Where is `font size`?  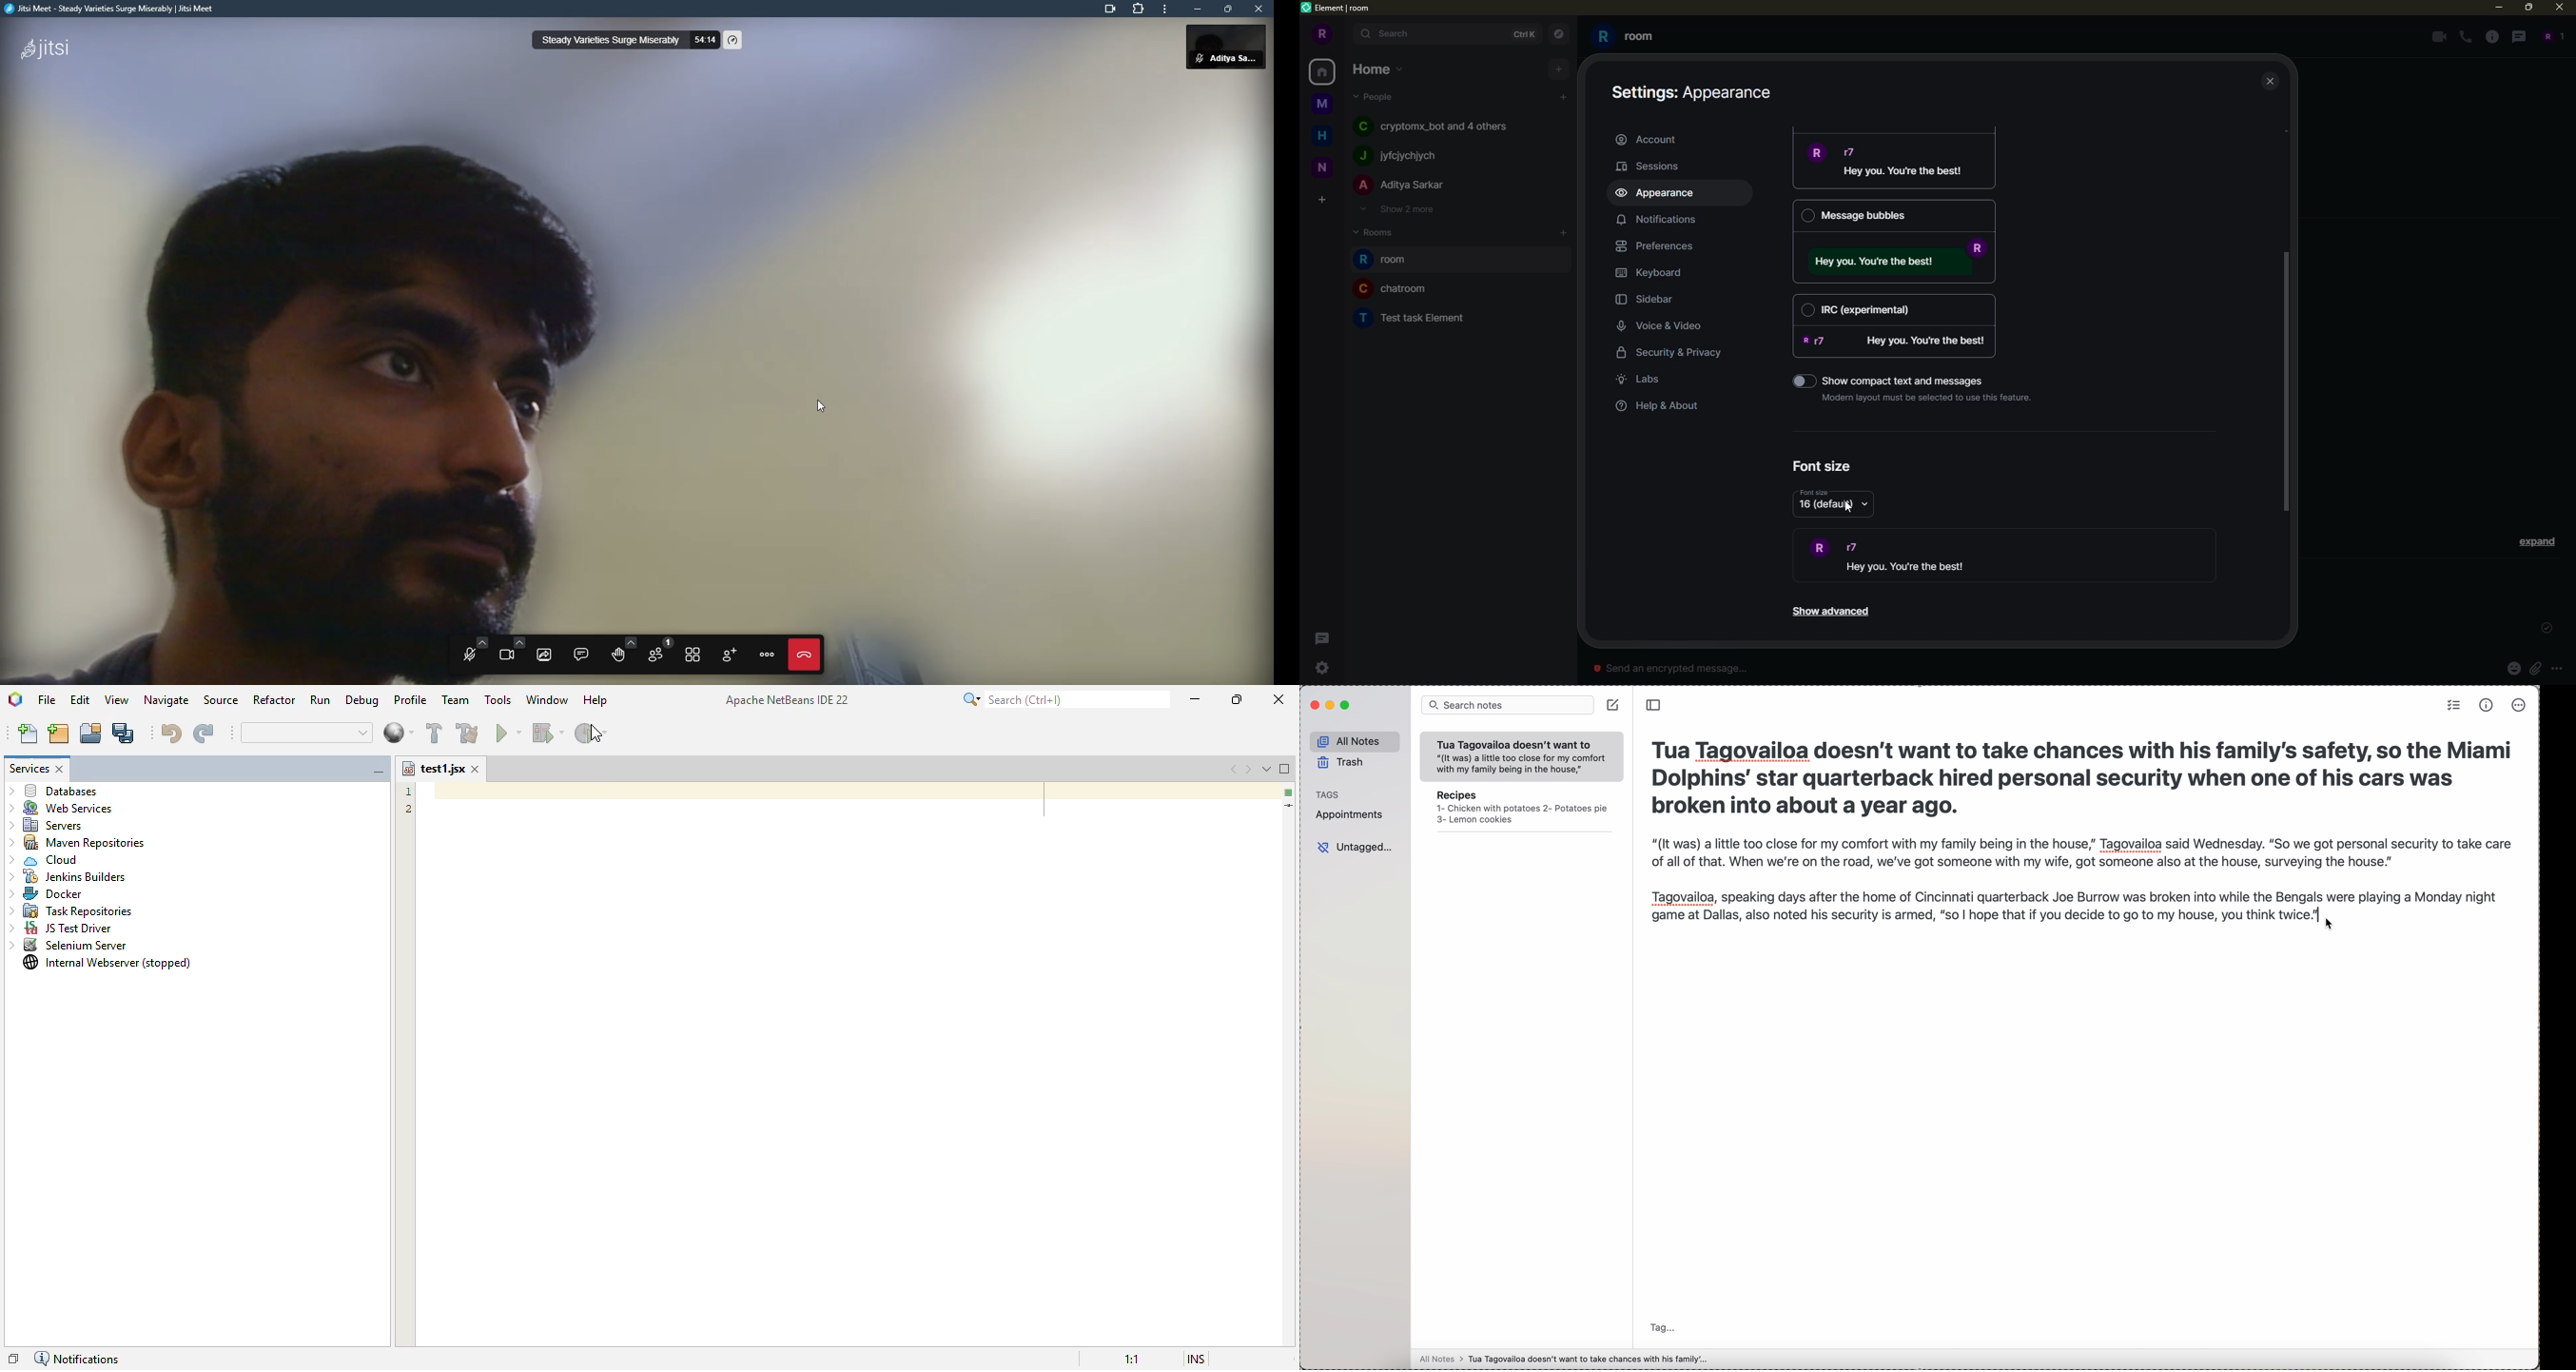 font size is located at coordinates (1815, 492).